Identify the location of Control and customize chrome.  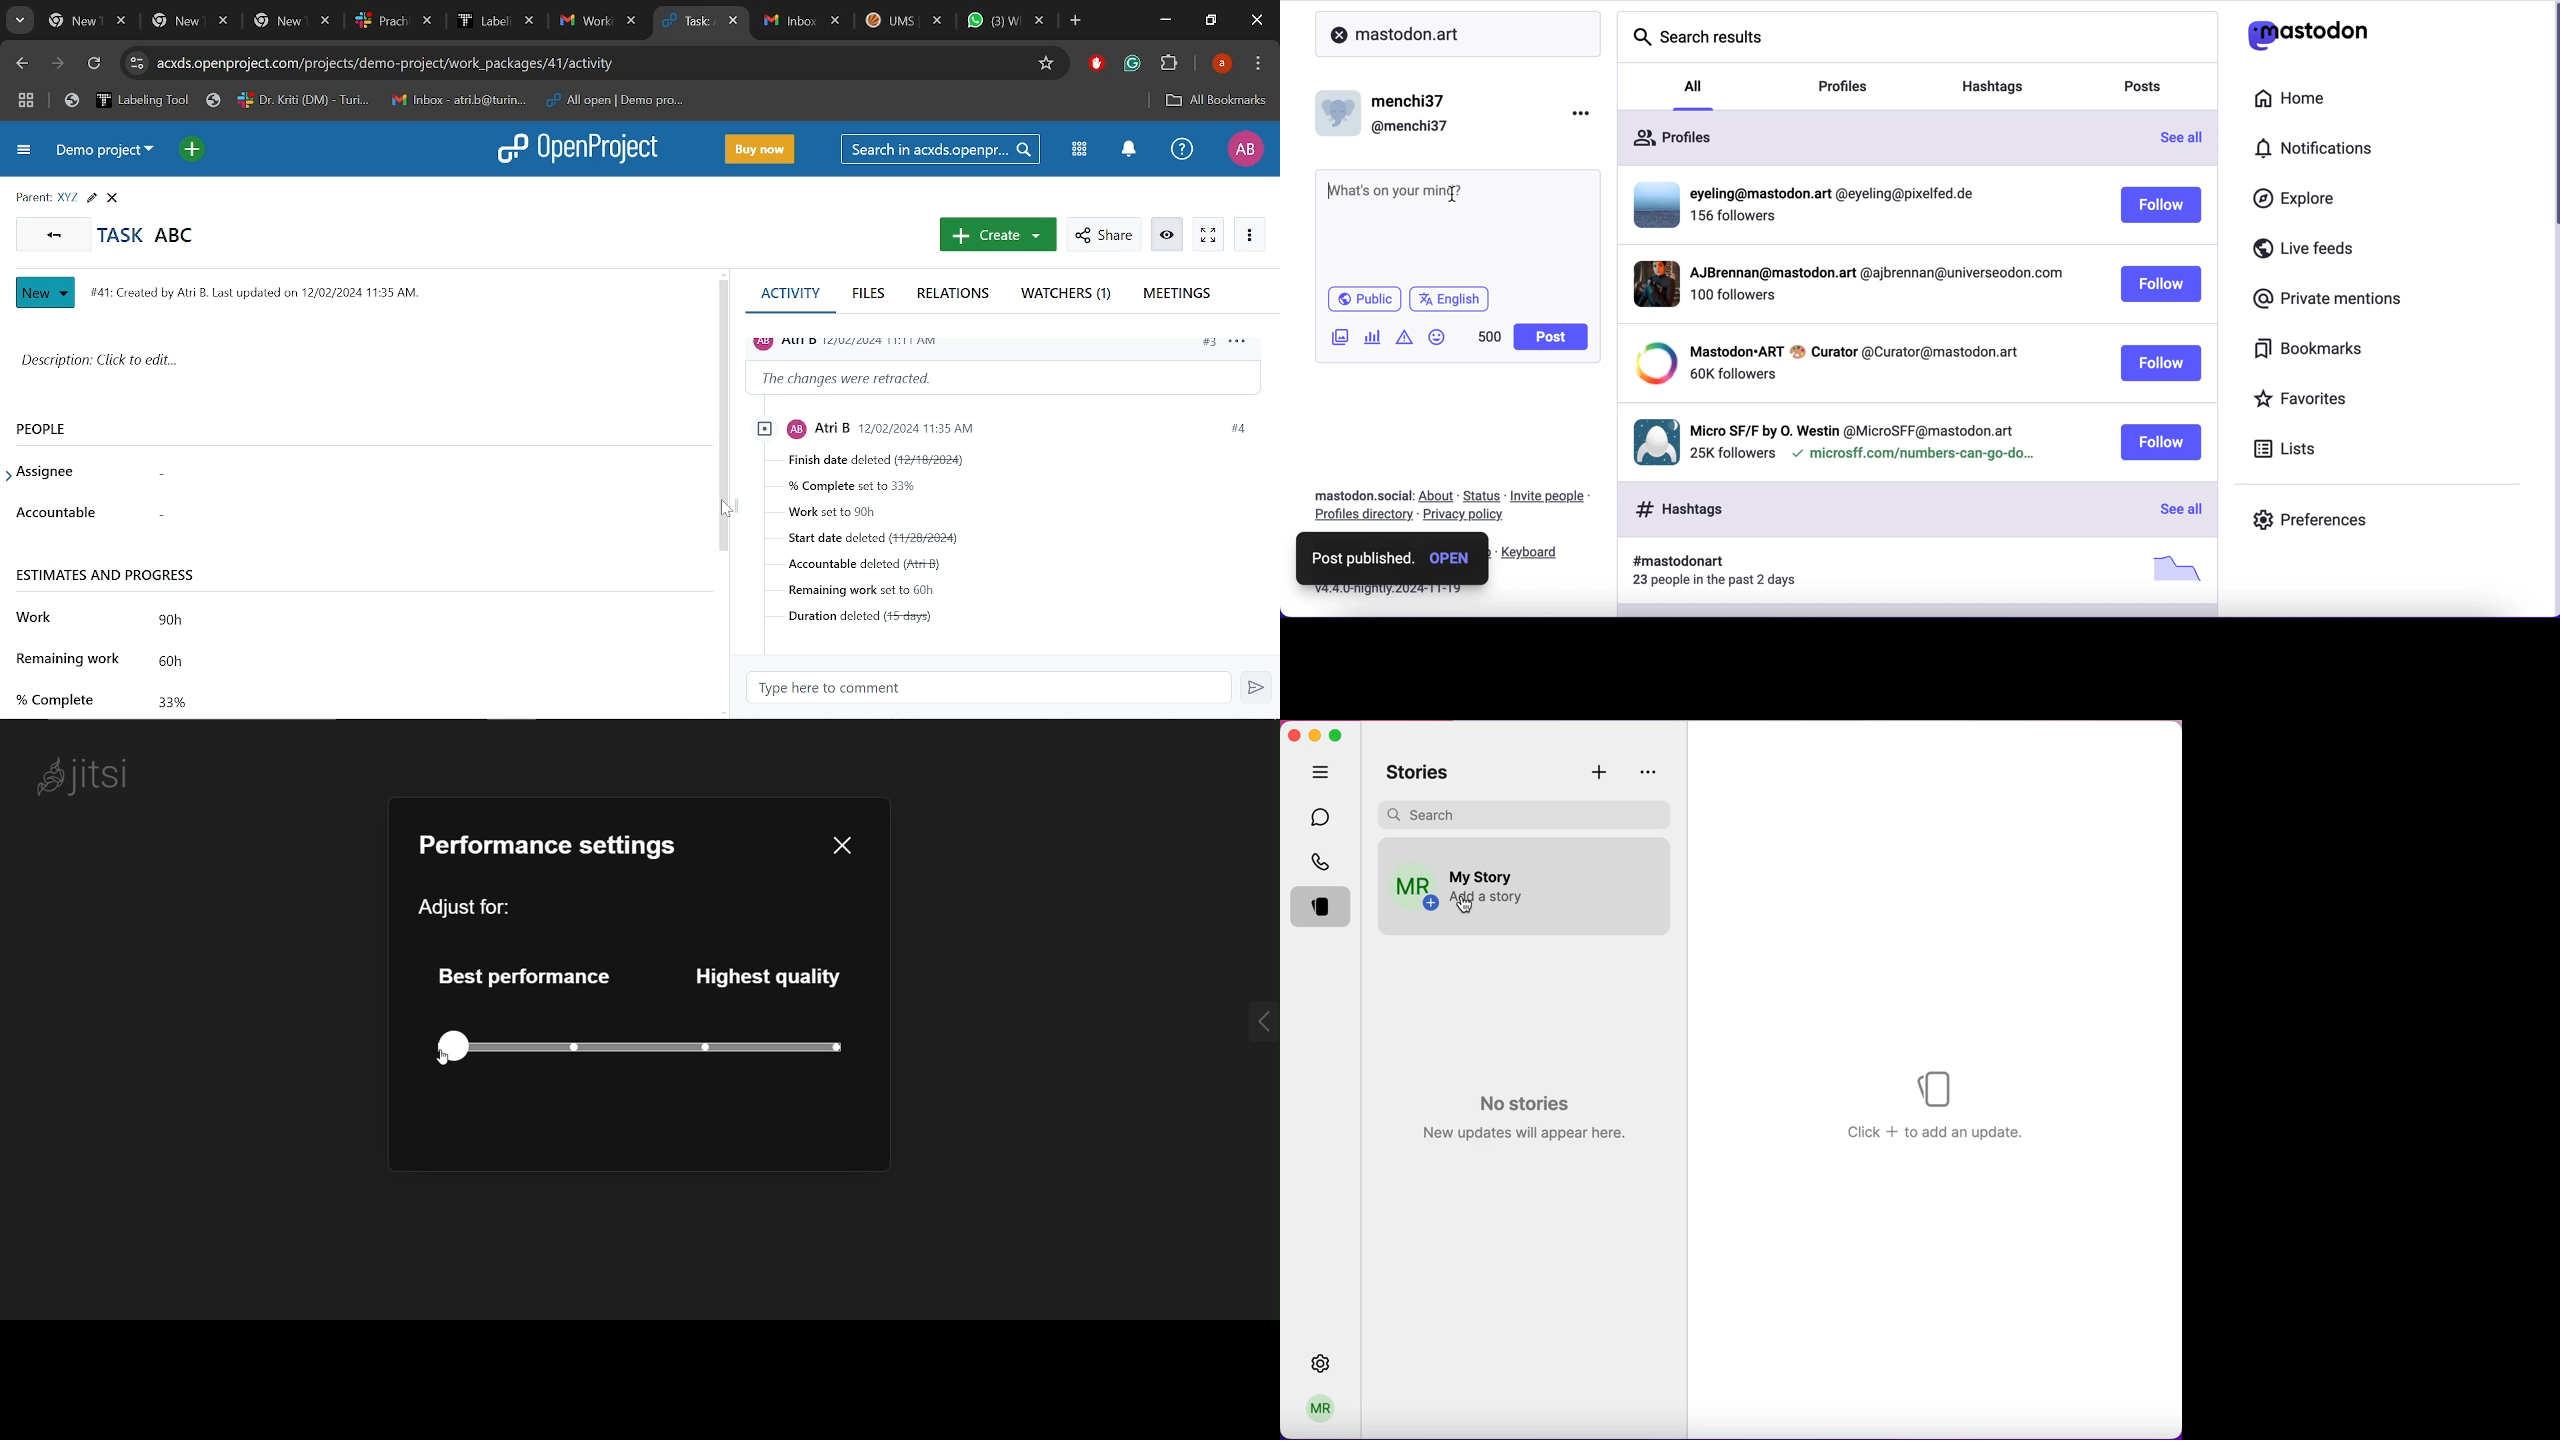
(1260, 64).